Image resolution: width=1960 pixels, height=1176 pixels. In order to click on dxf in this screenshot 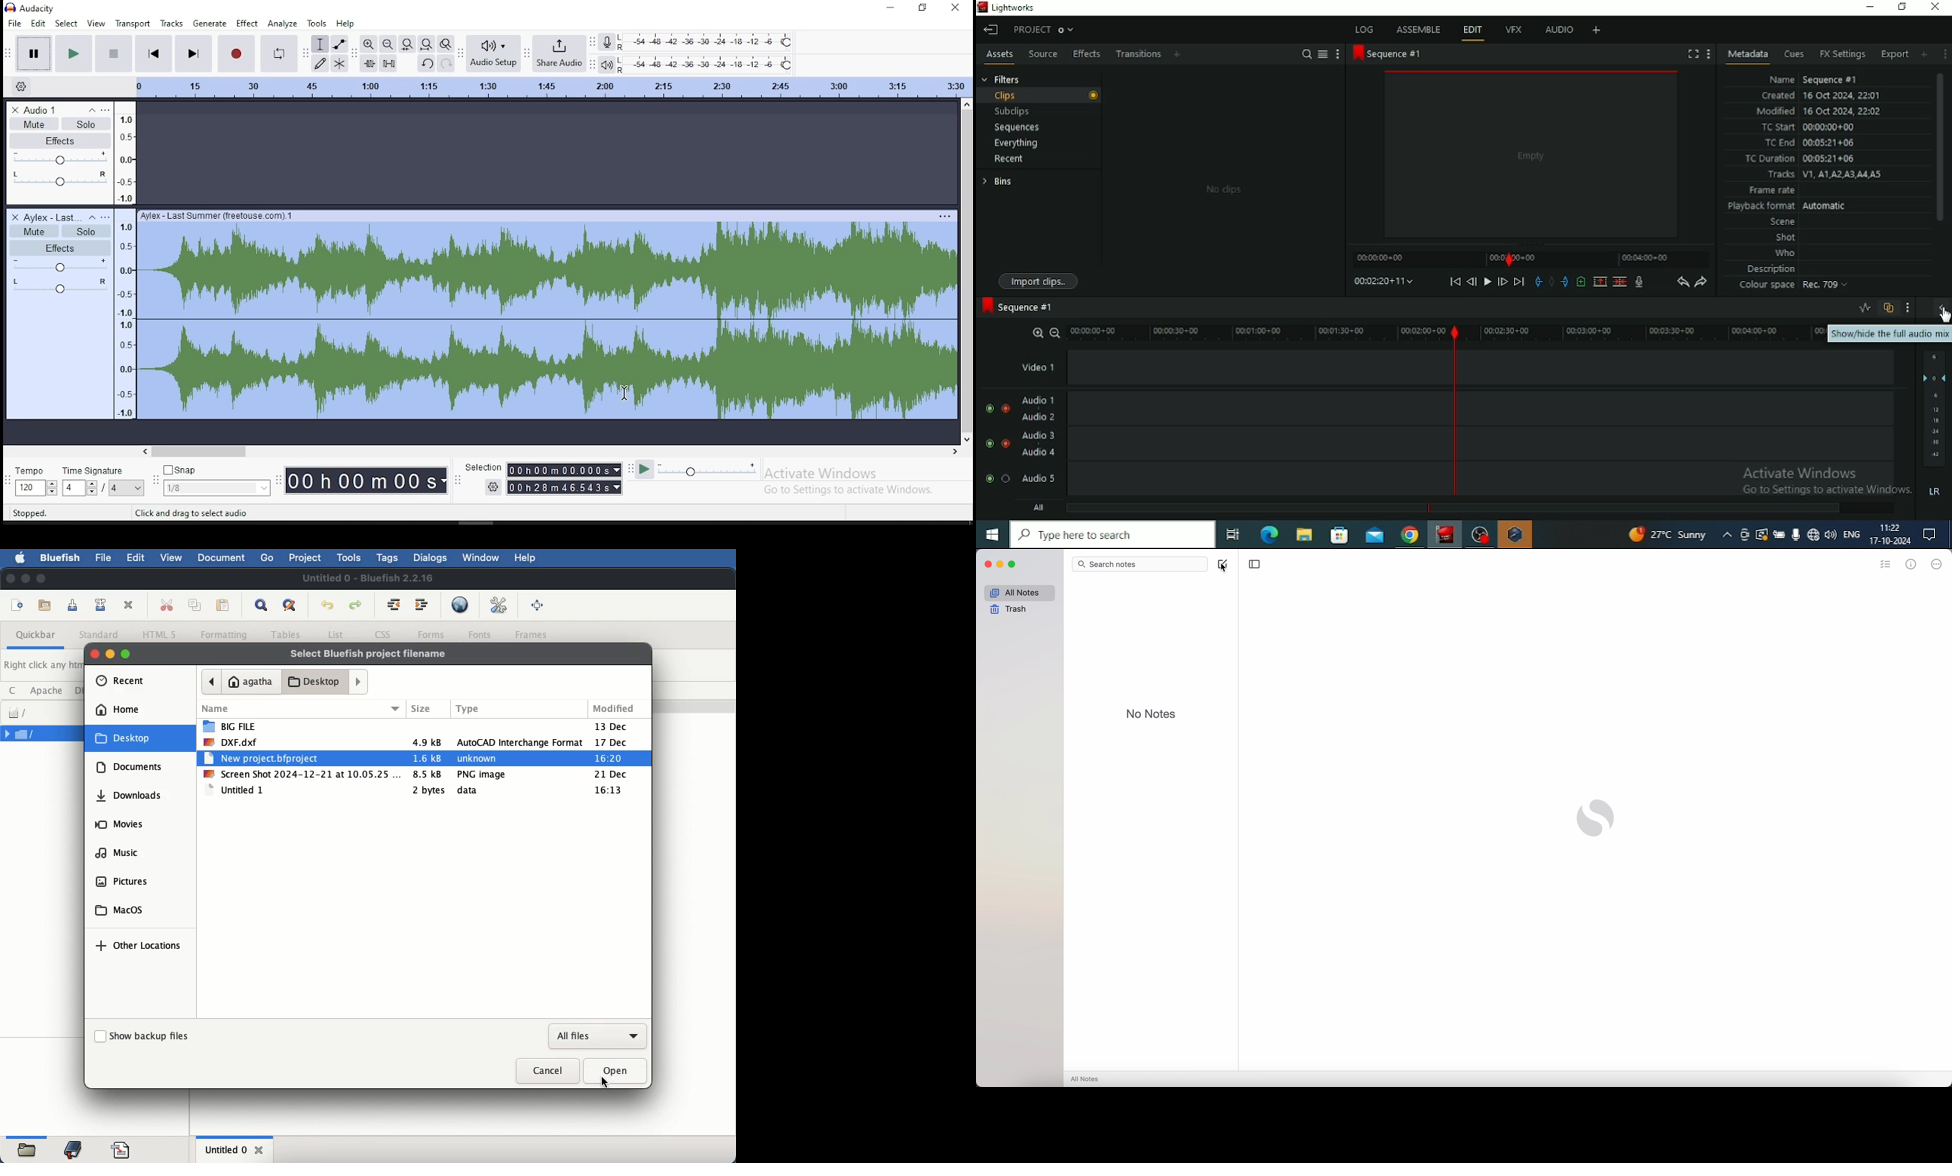, I will do `click(233, 741)`.